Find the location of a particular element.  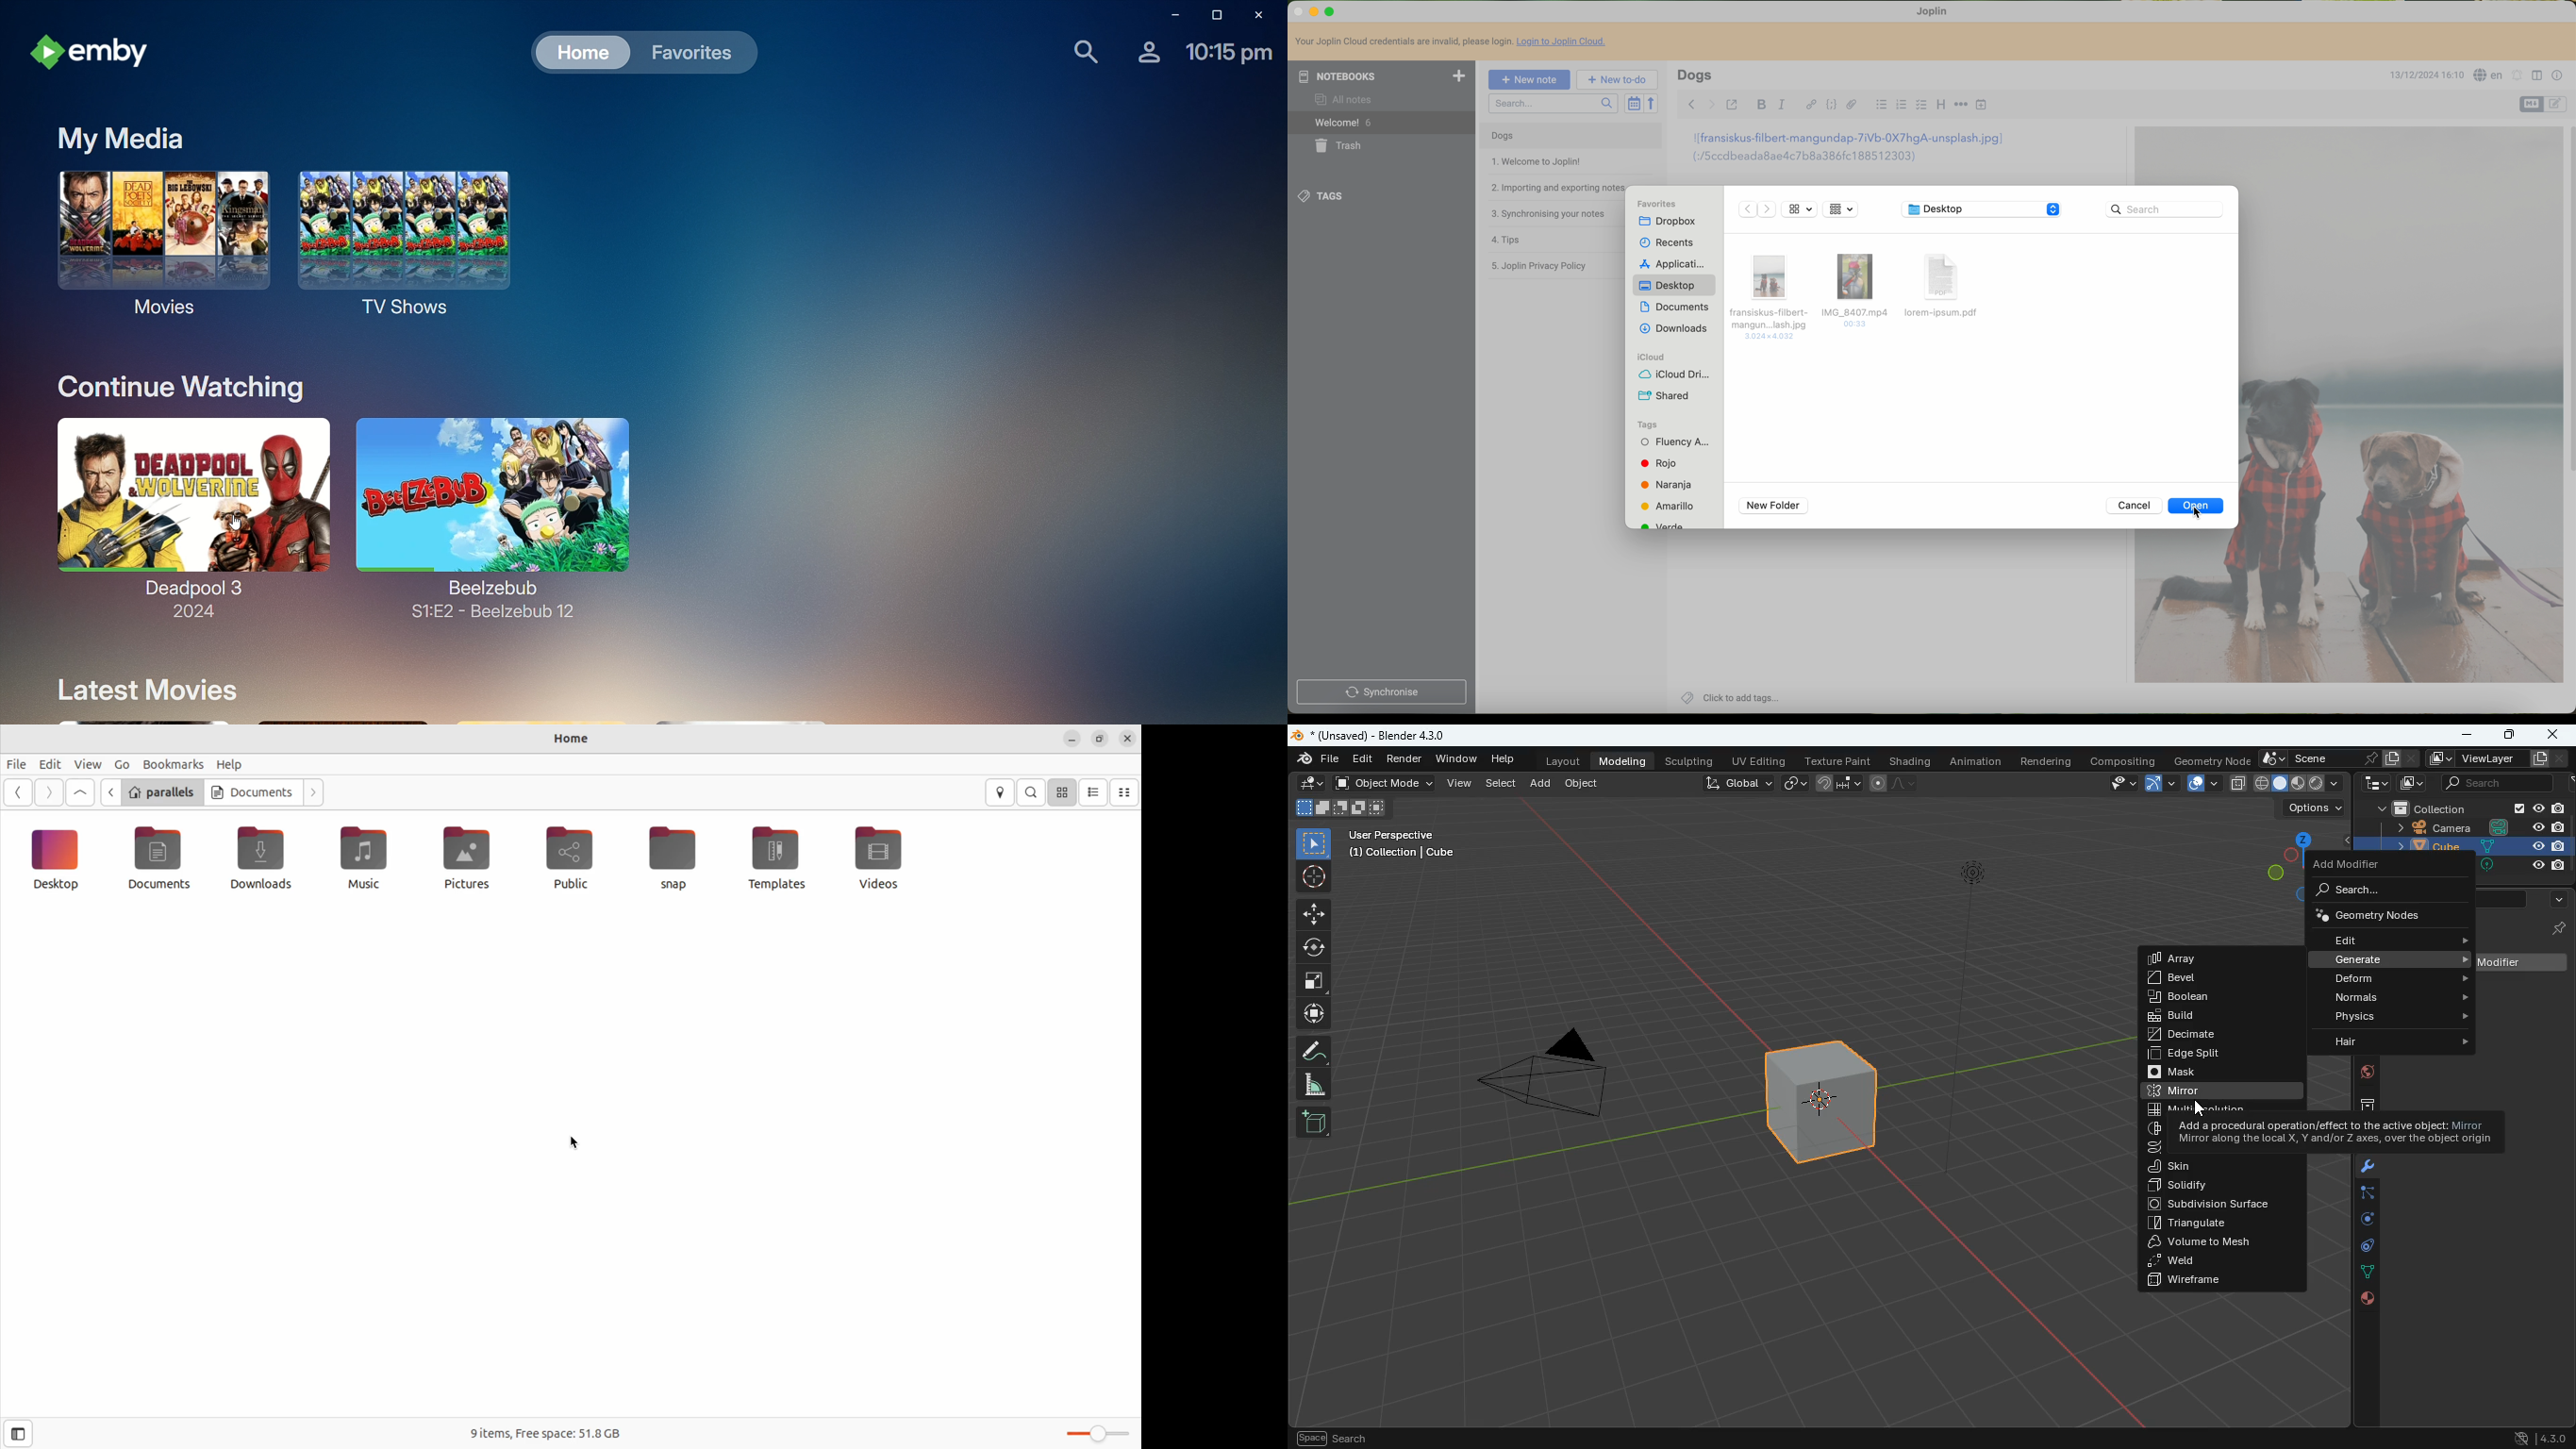

Deadpool 3 is located at coordinates (183, 505).